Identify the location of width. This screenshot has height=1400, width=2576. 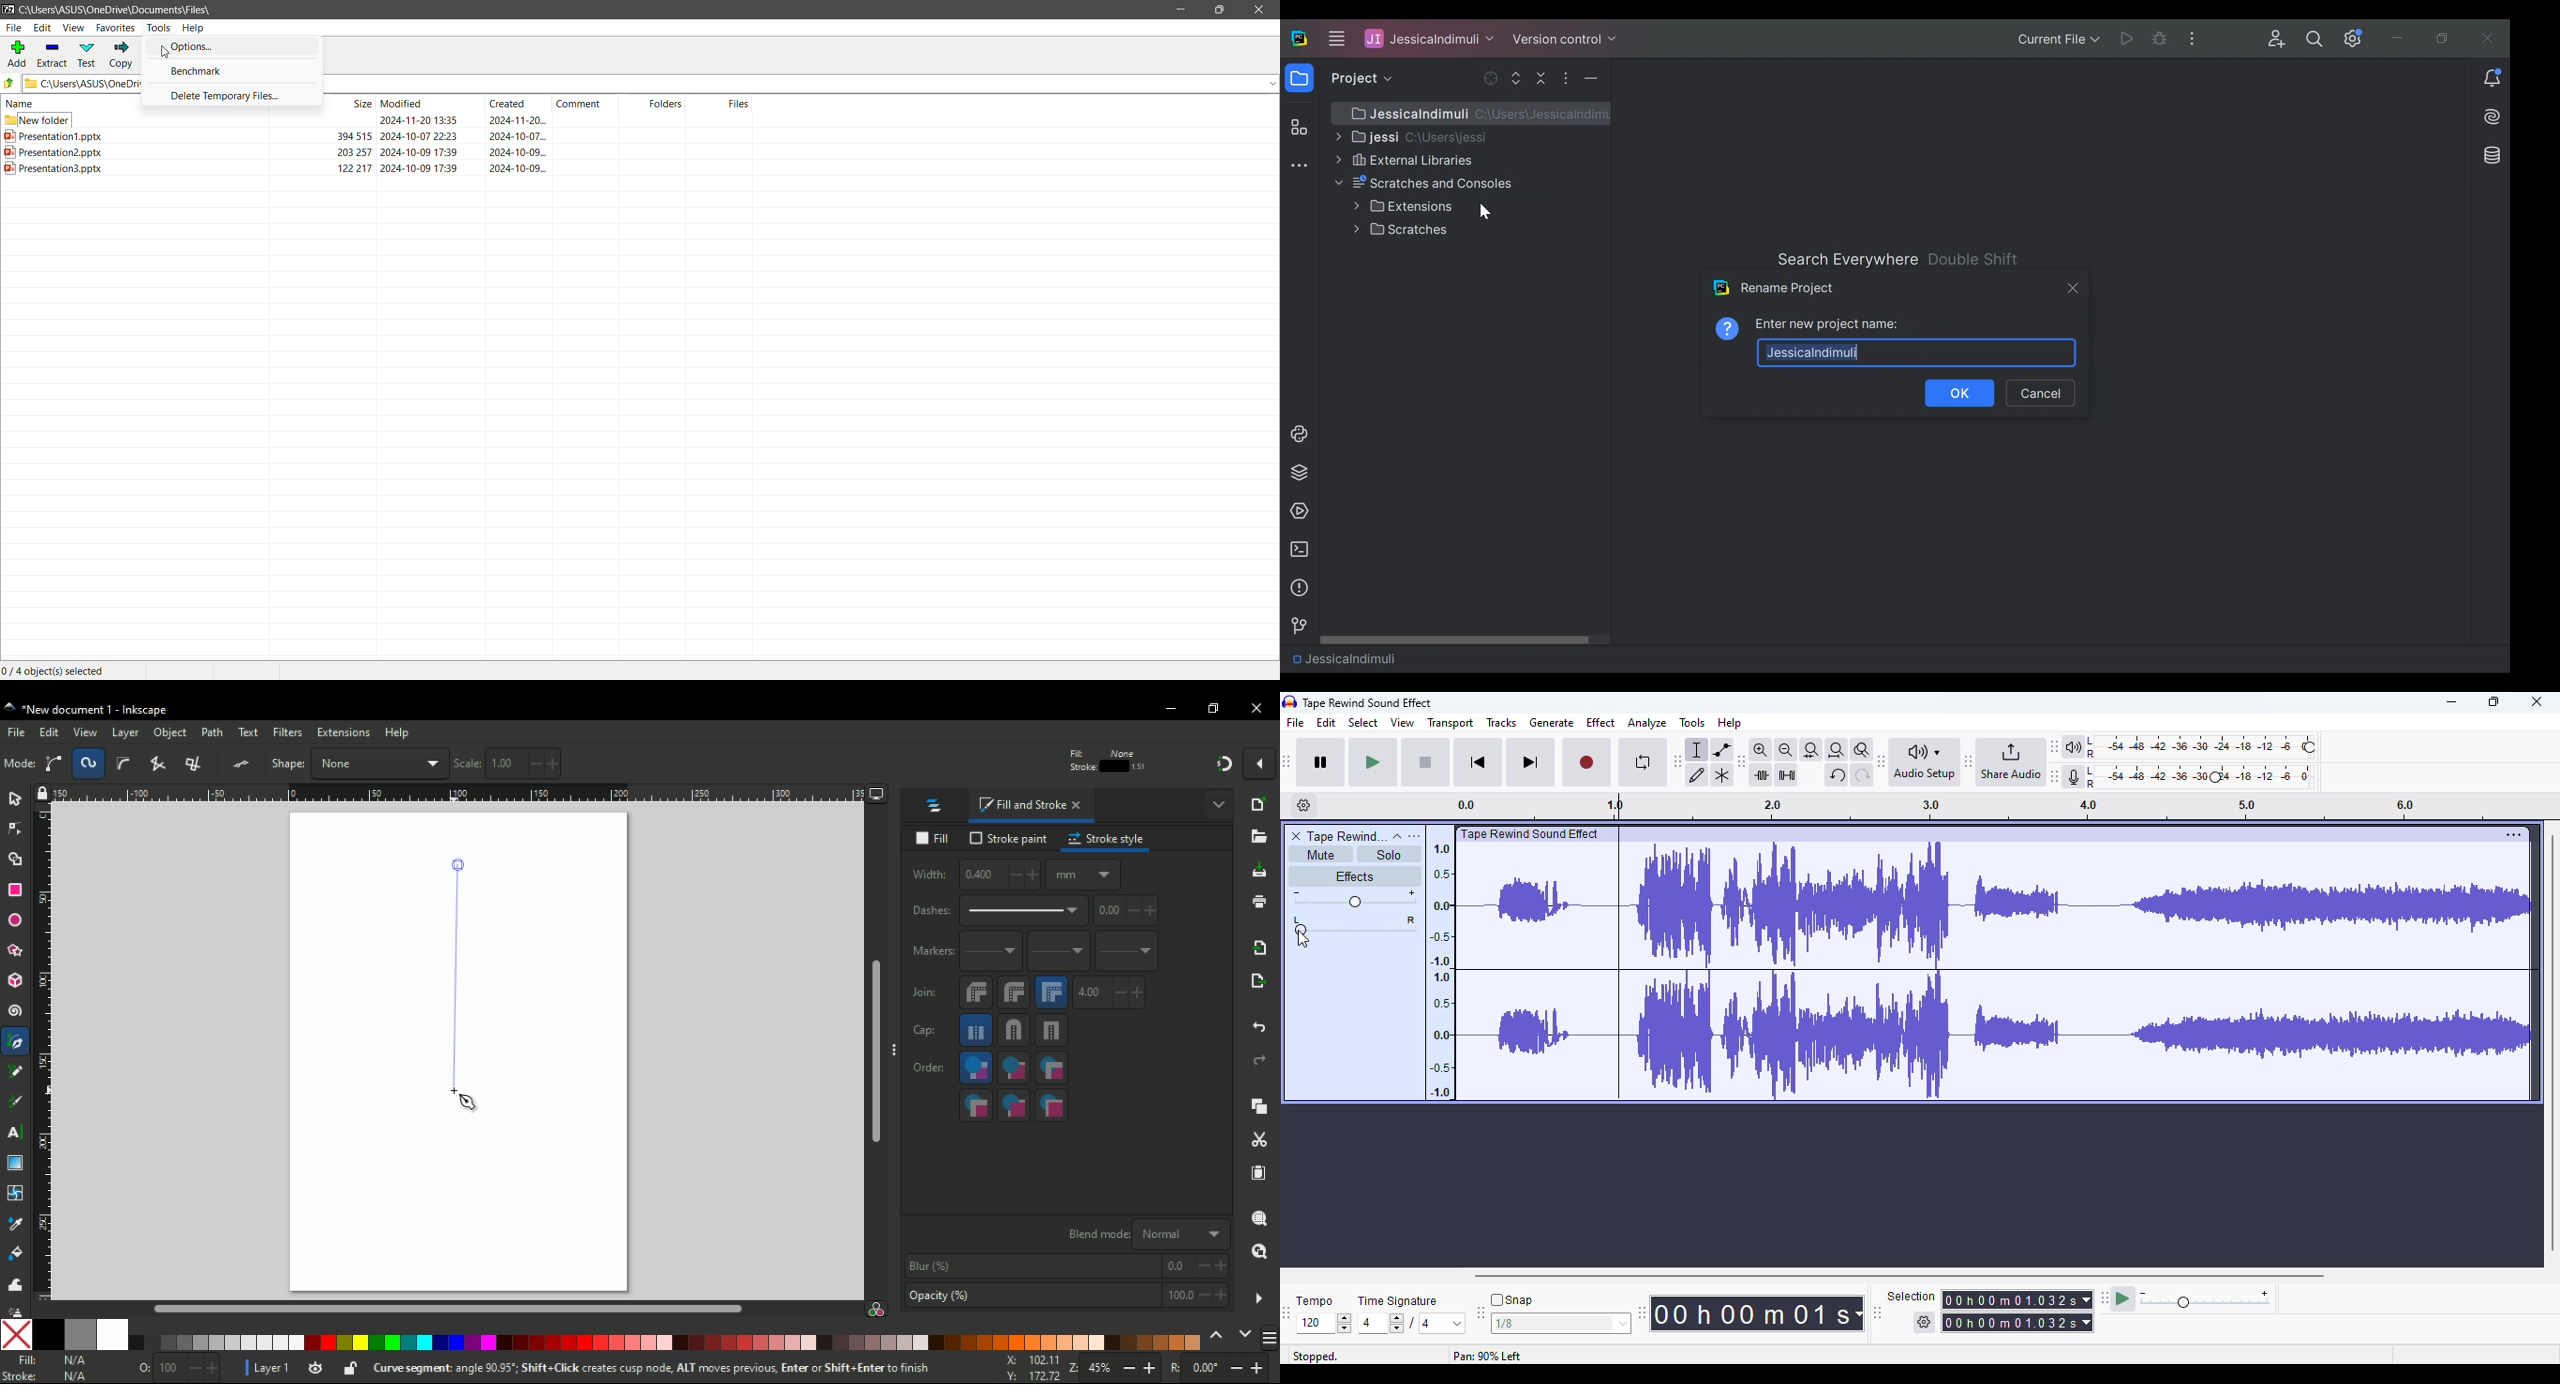
(974, 875).